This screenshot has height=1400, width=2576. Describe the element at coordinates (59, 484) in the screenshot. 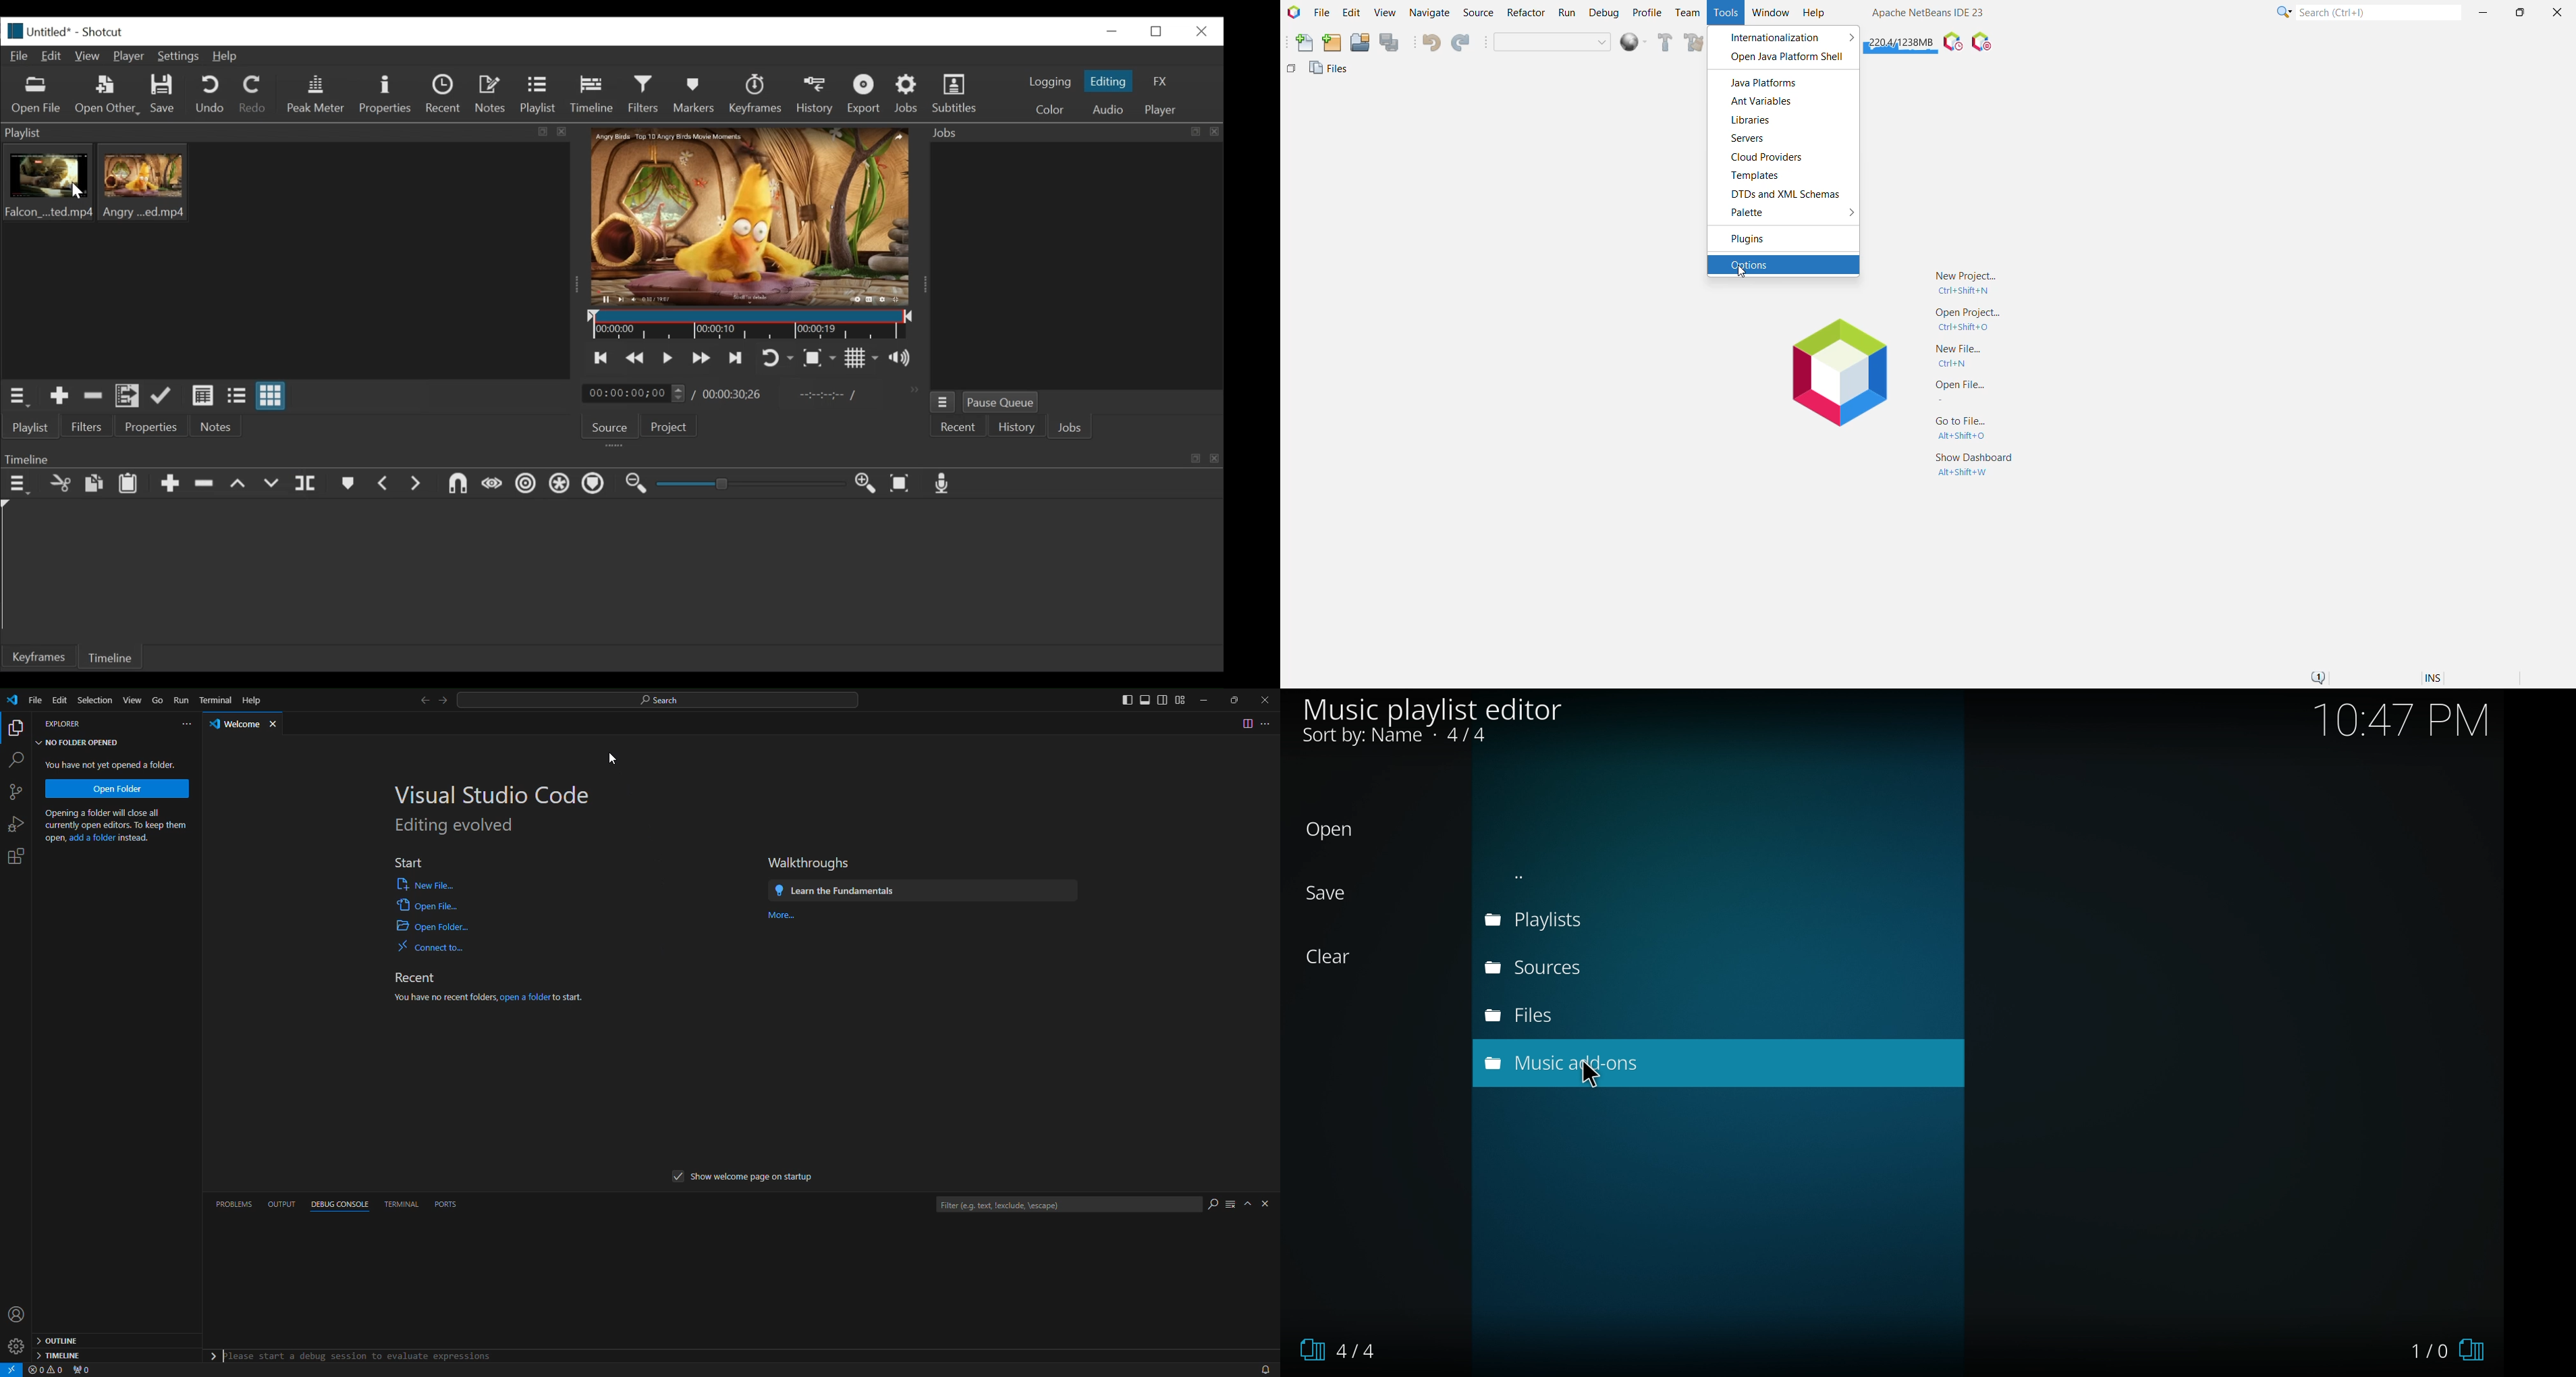

I see `cut` at that location.